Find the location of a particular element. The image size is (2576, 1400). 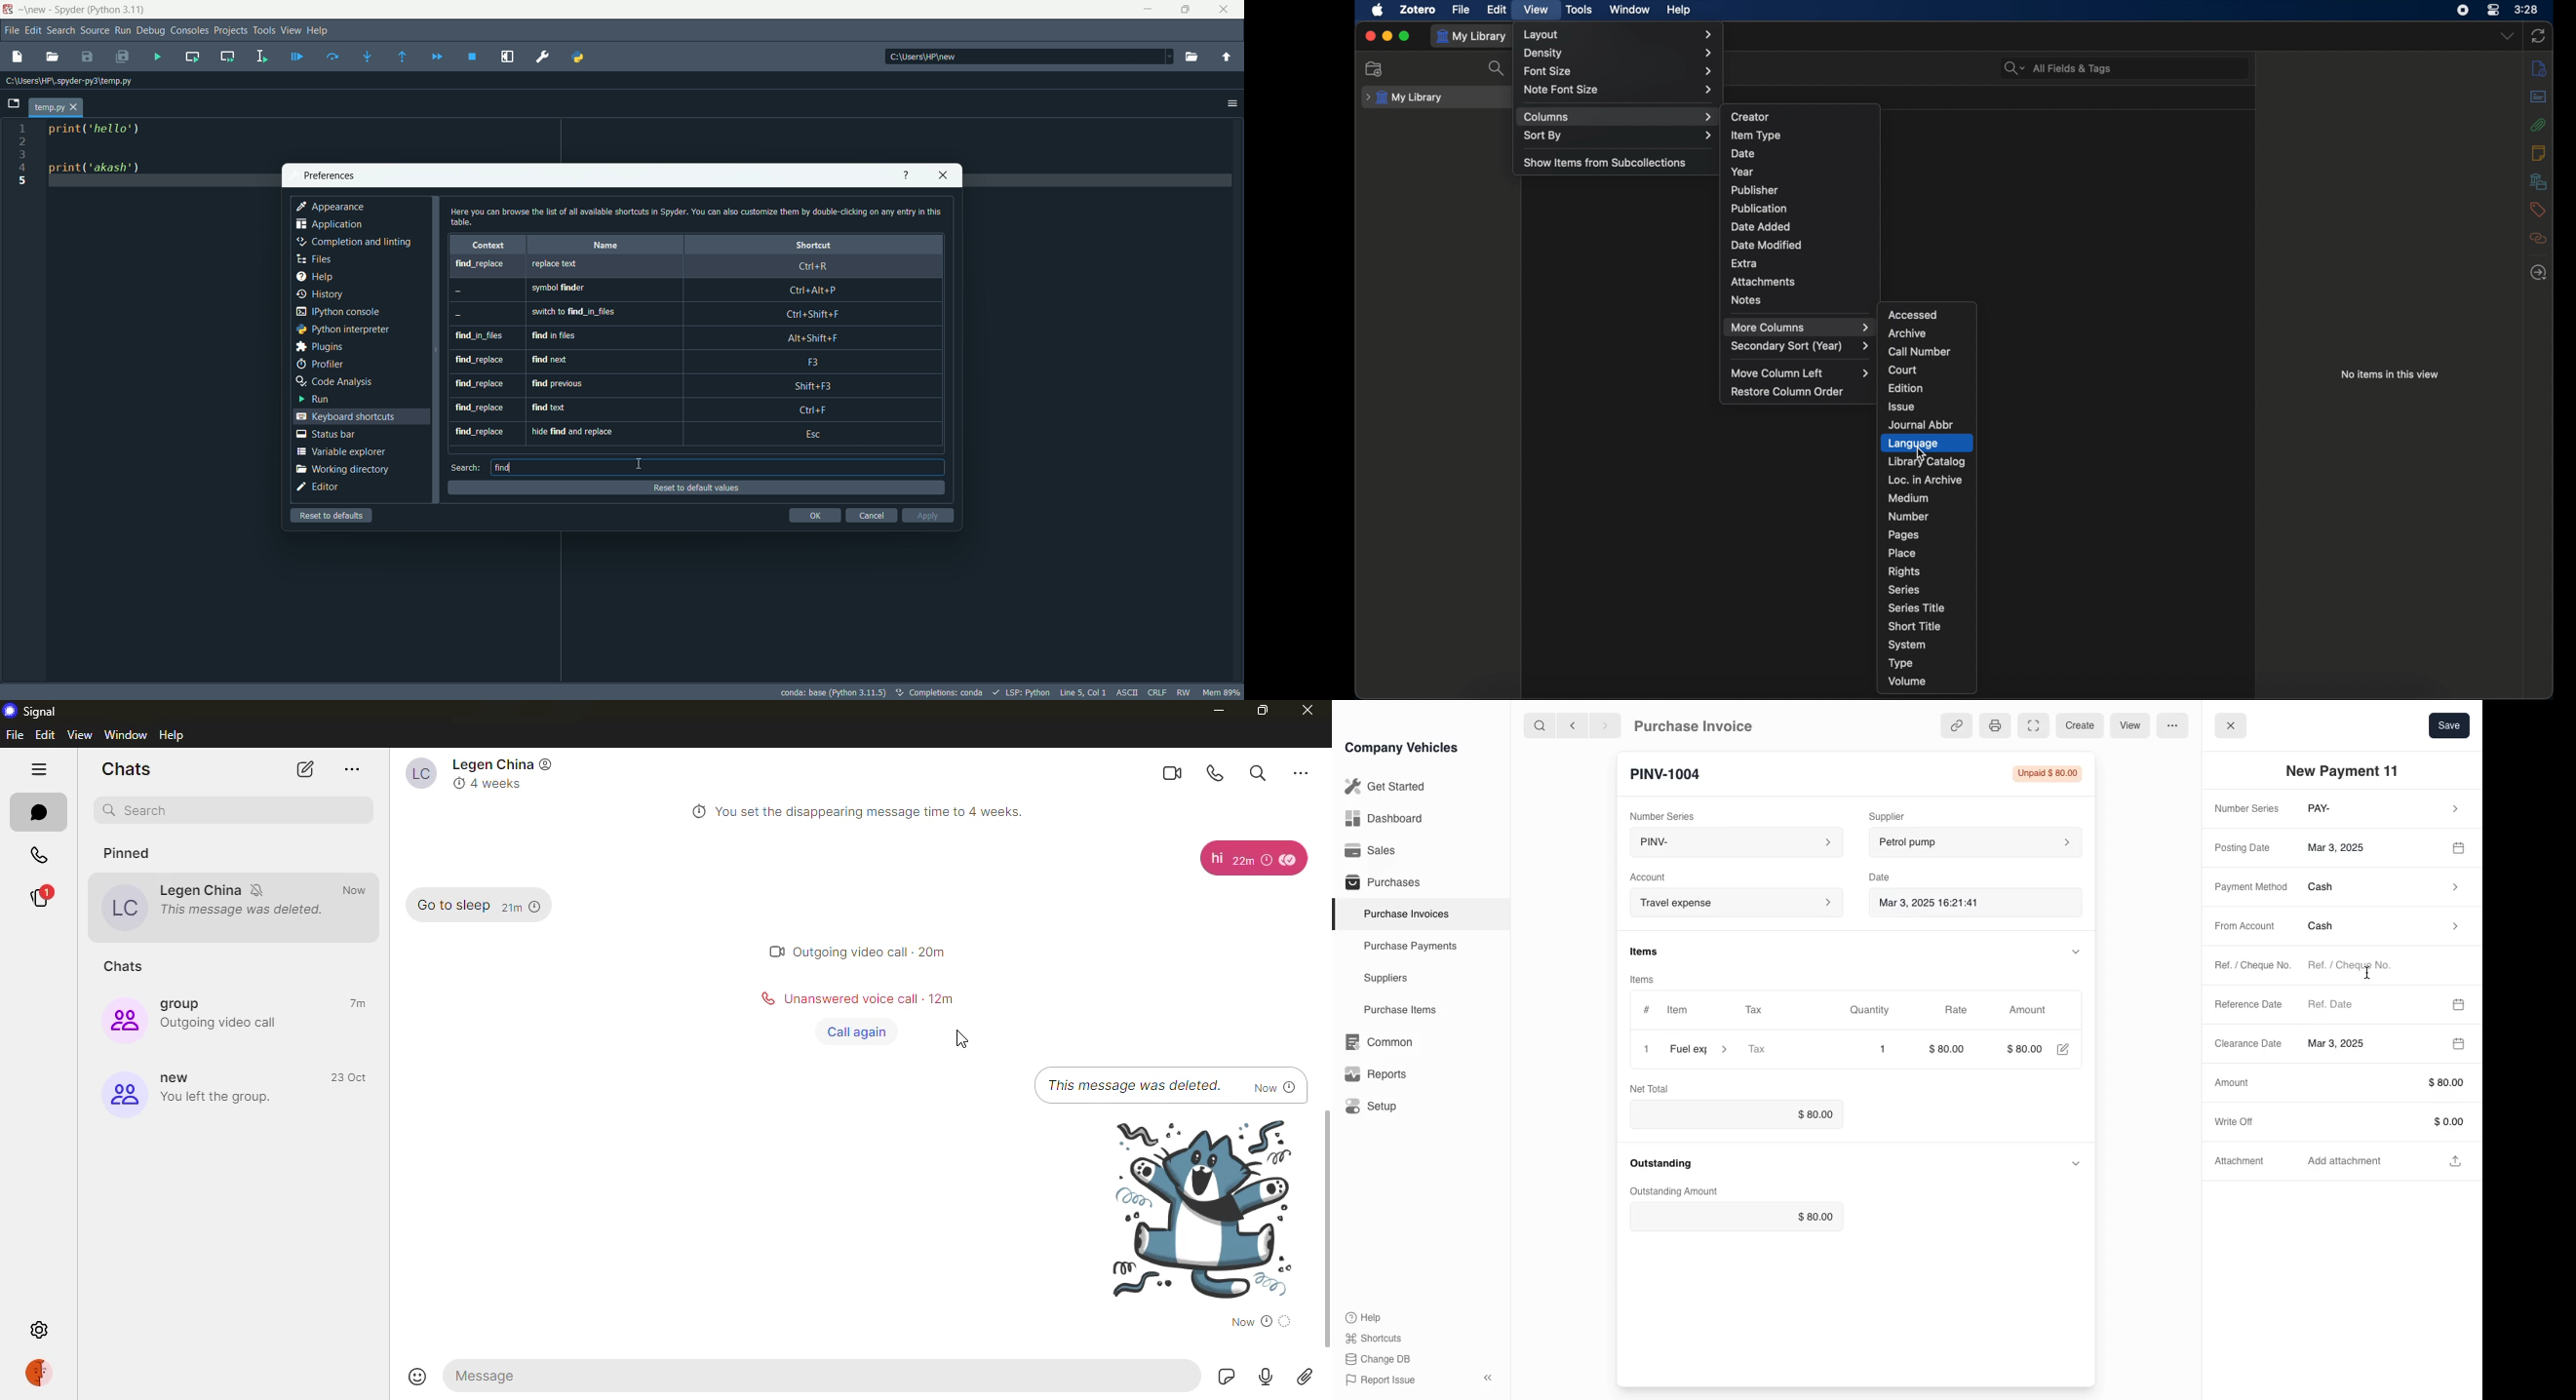

Amount is located at coordinates (2231, 1082).